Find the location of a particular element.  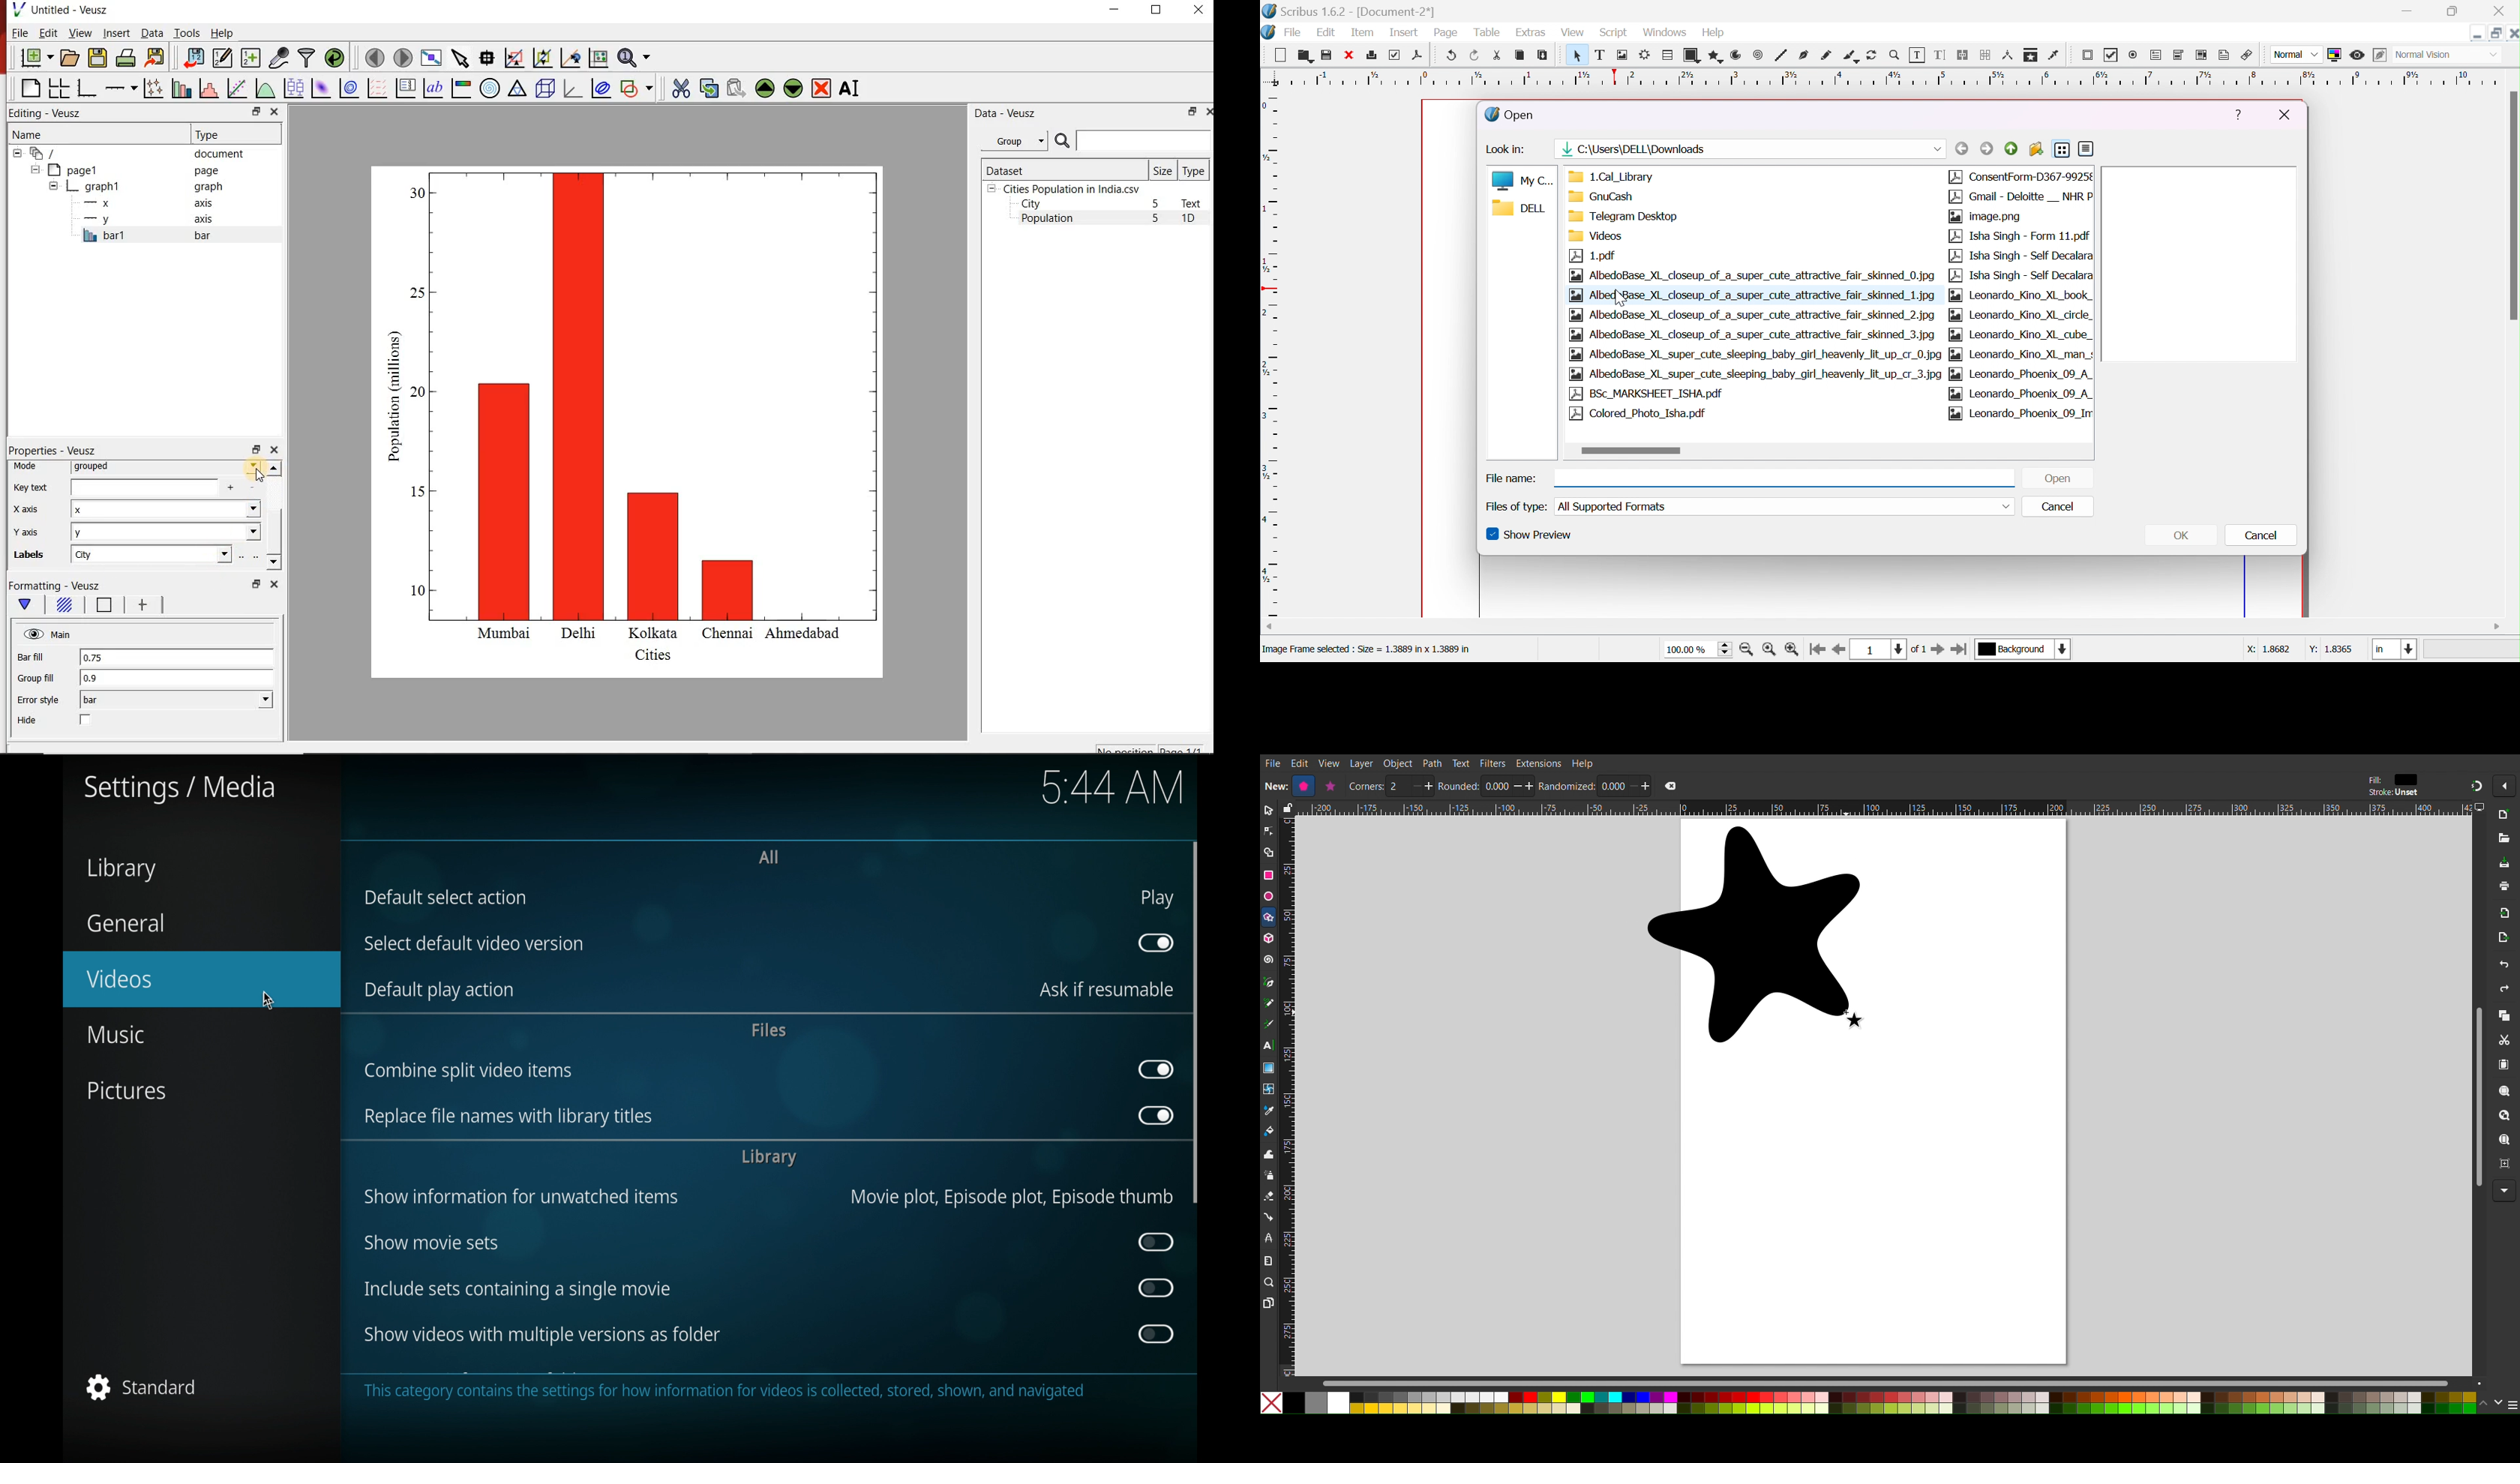

close is located at coordinates (2500, 11).